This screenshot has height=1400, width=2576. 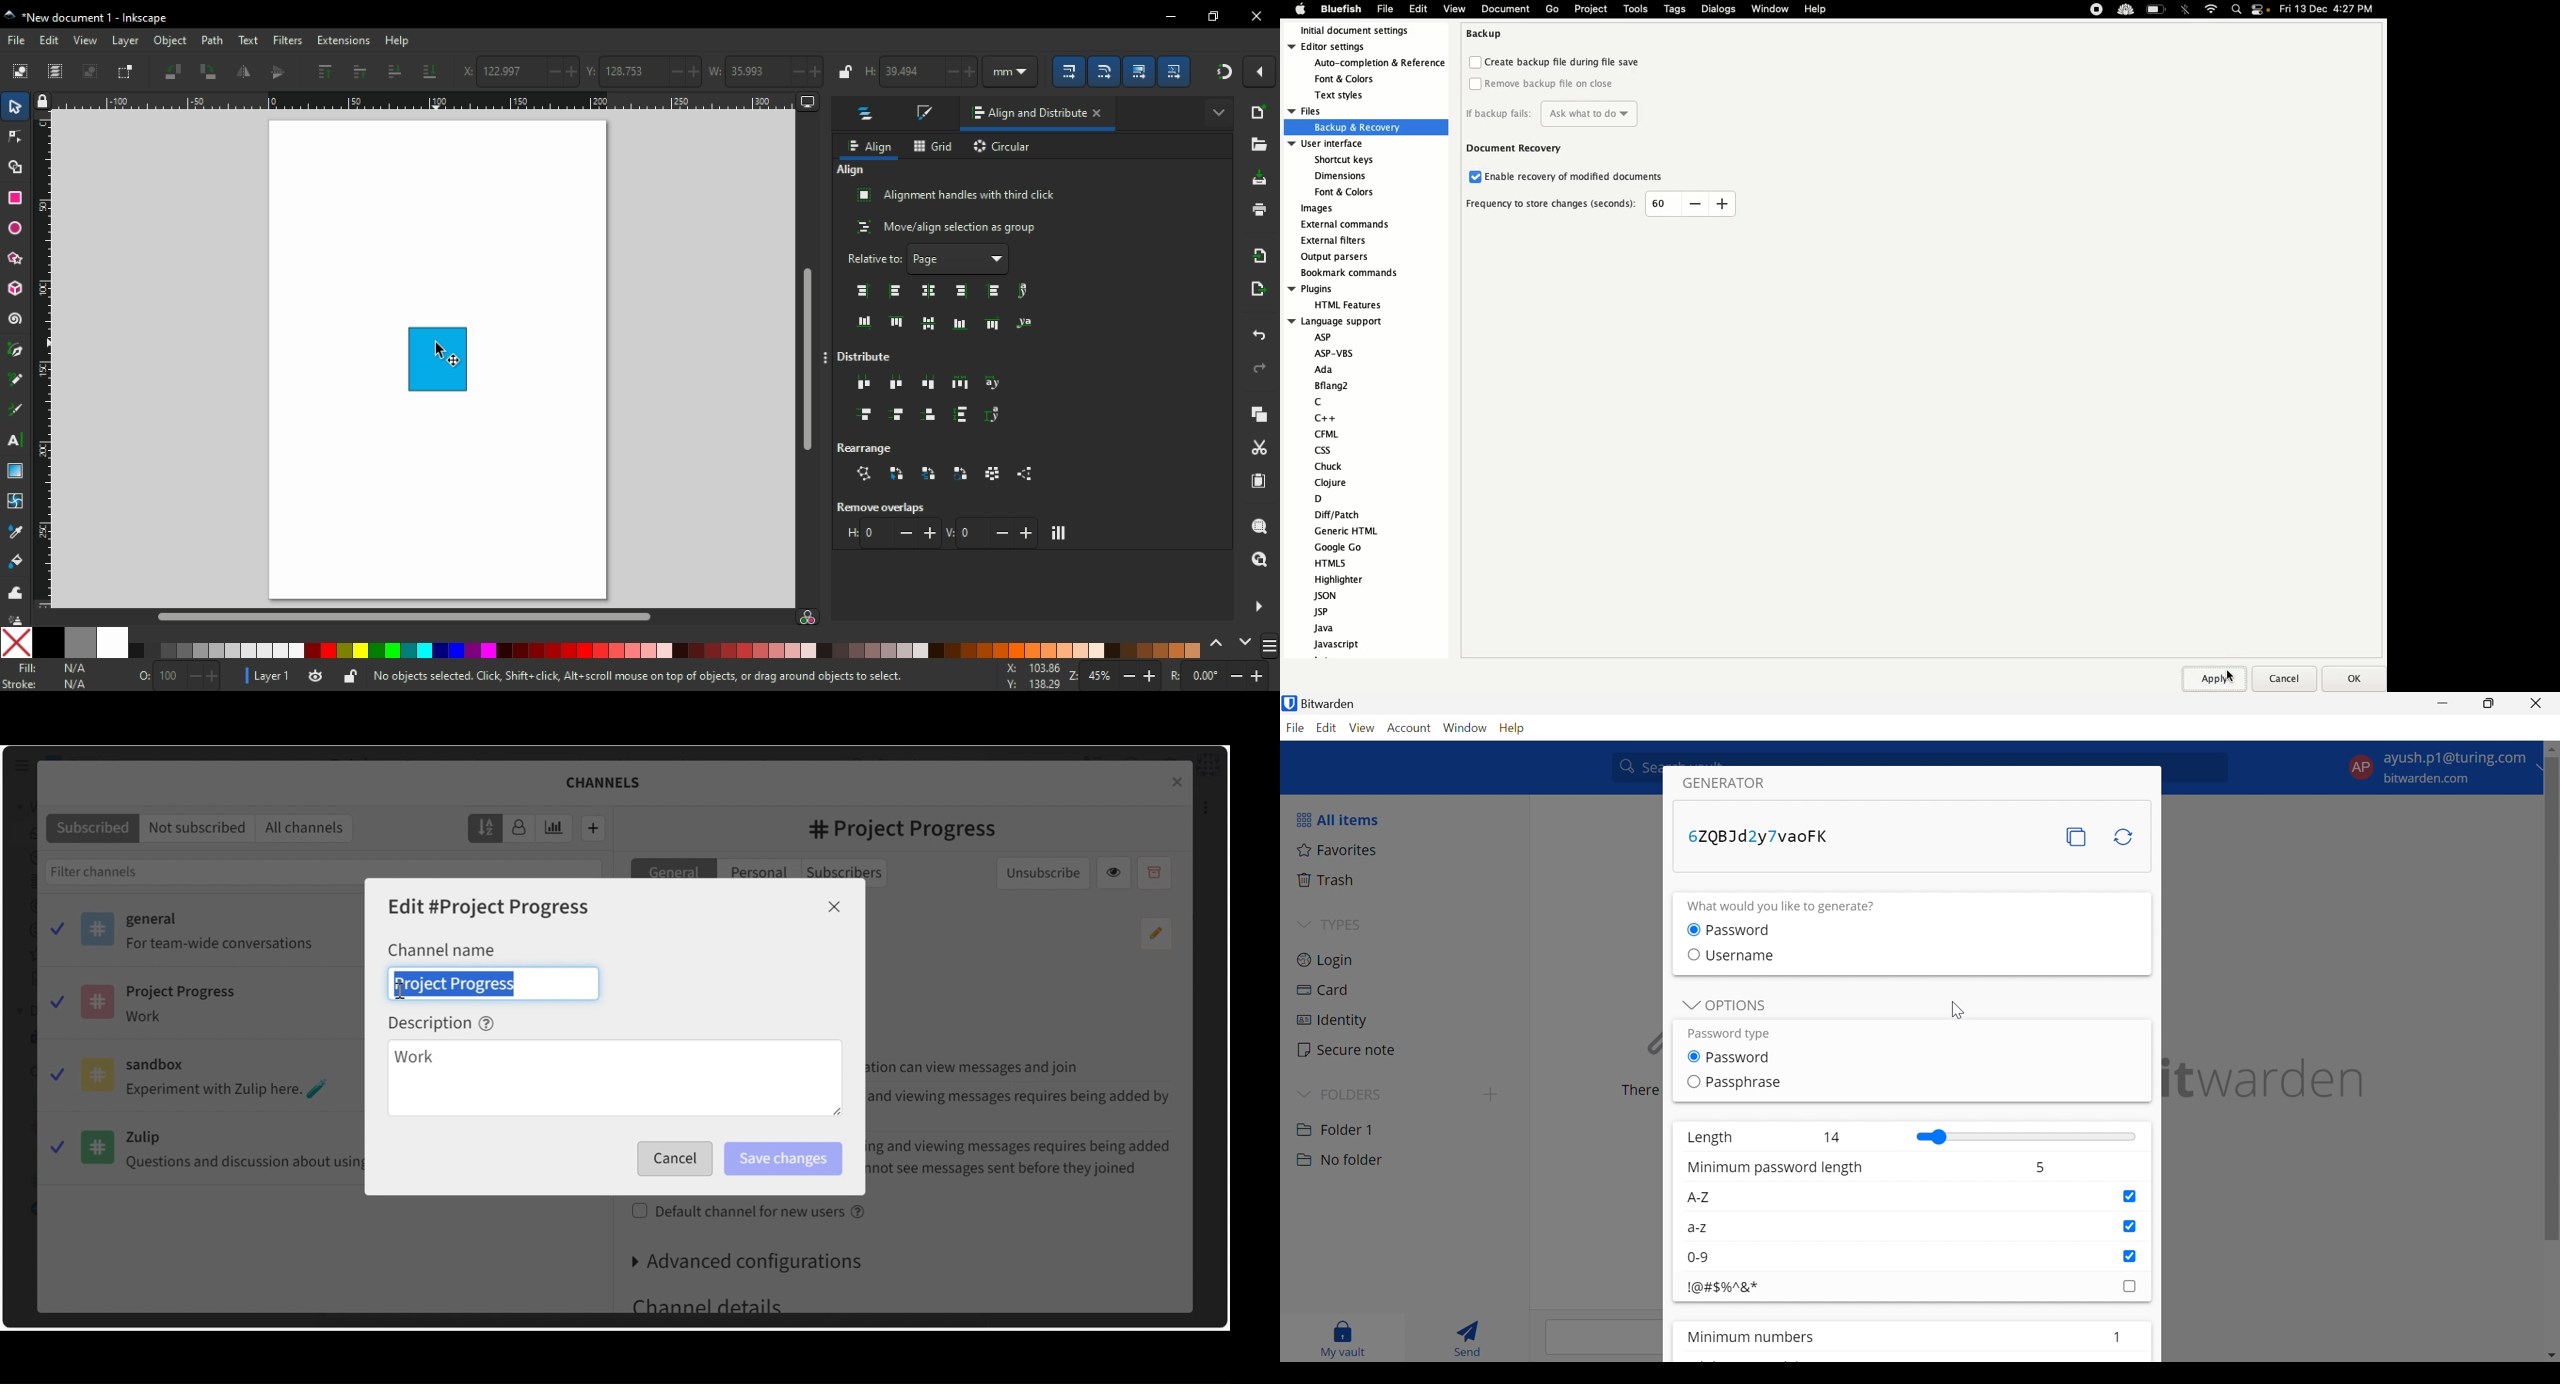 I want to click on File, so click(x=1385, y=11).